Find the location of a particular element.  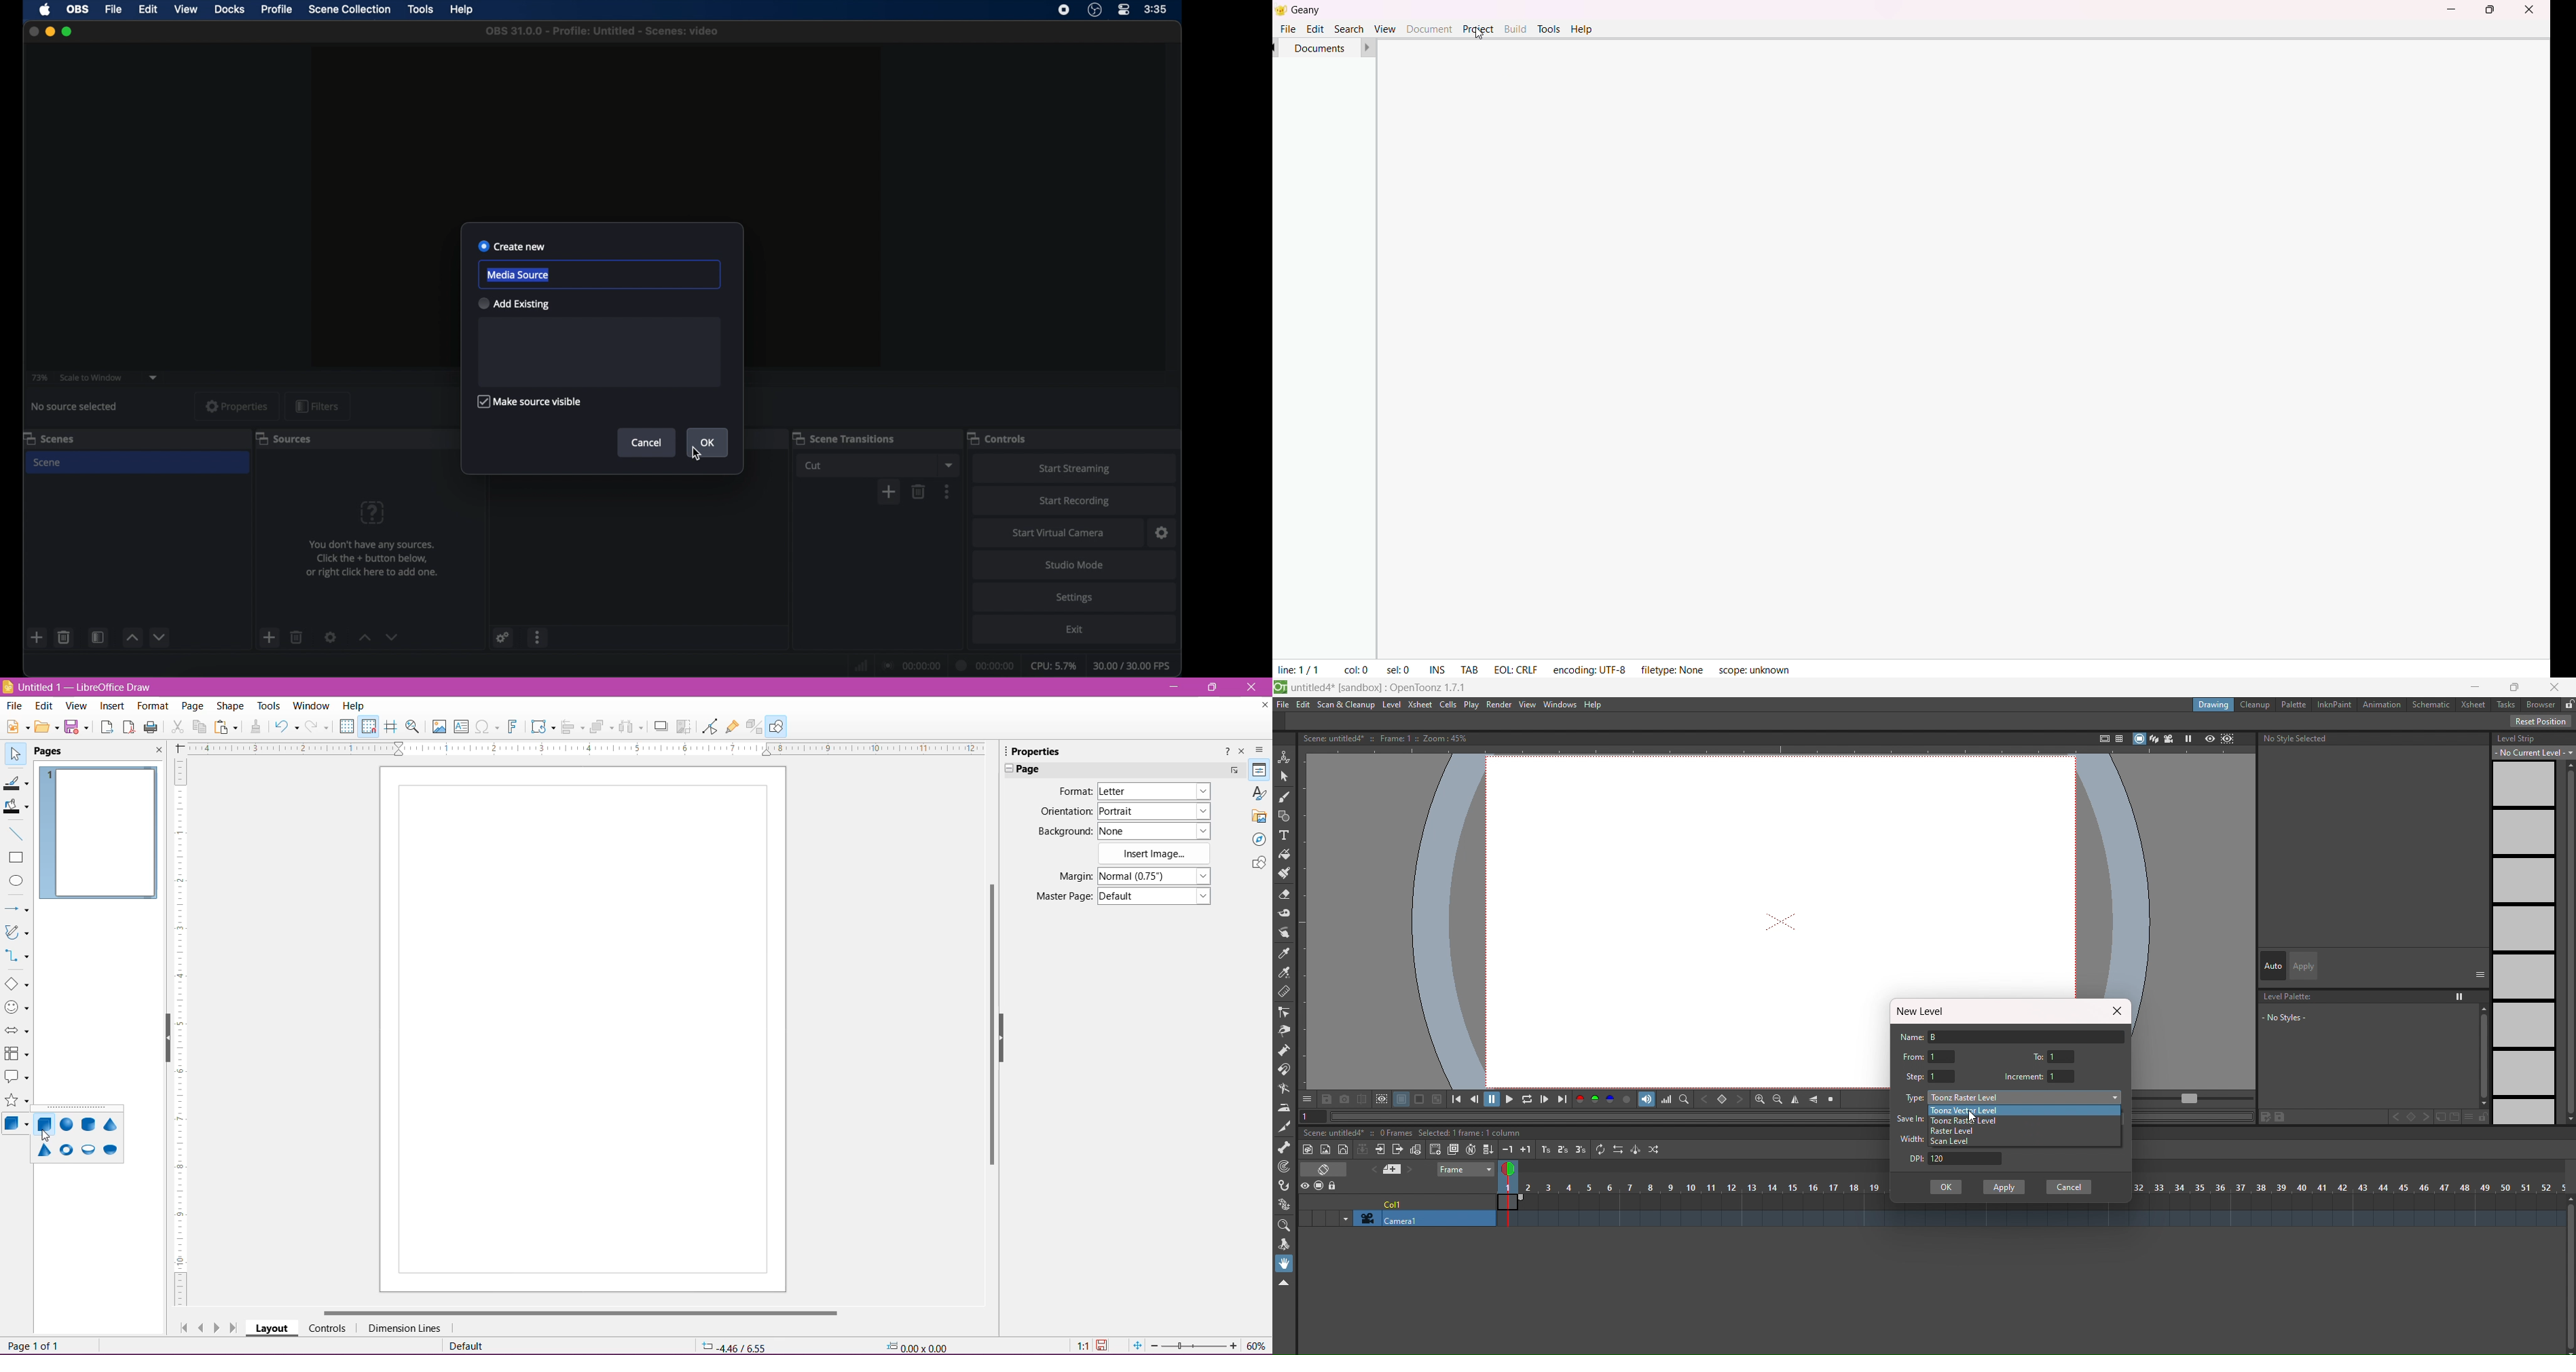

Close is located at coordinates (1252, 687).